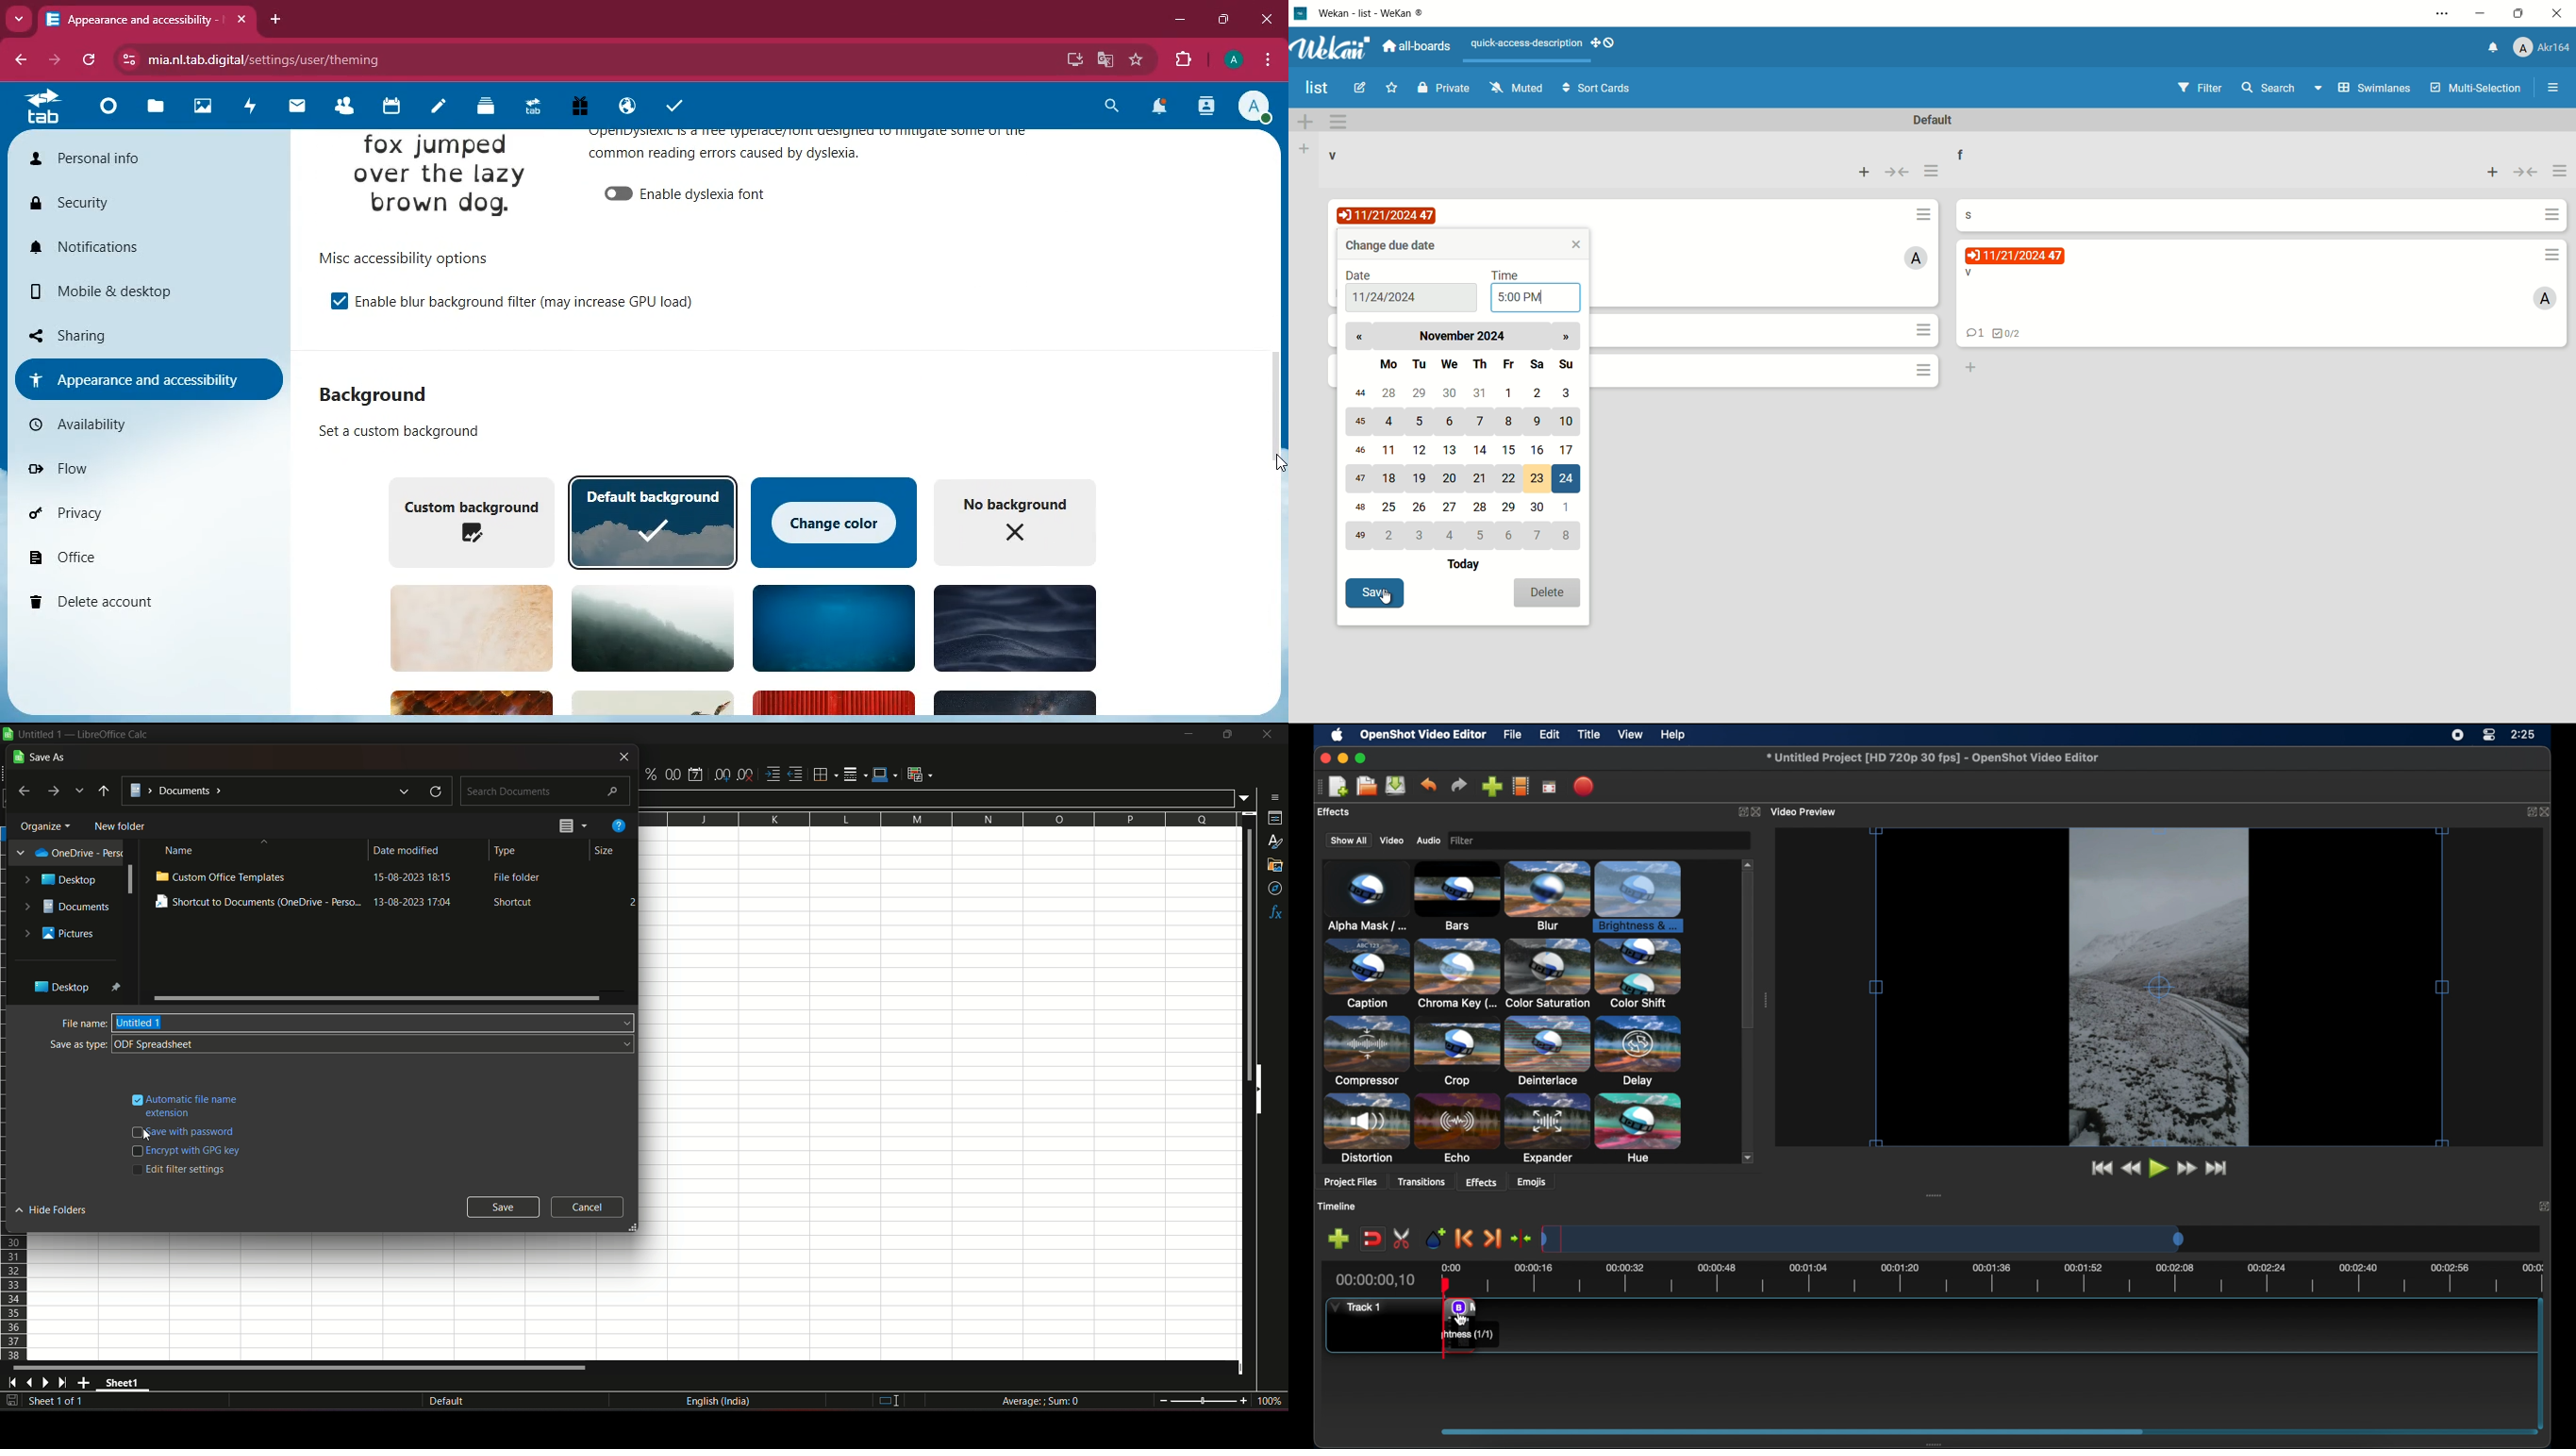  What do you see at coordinates (410, 254) in the screenshot?
I see `options` at bounding box center [410, 254].